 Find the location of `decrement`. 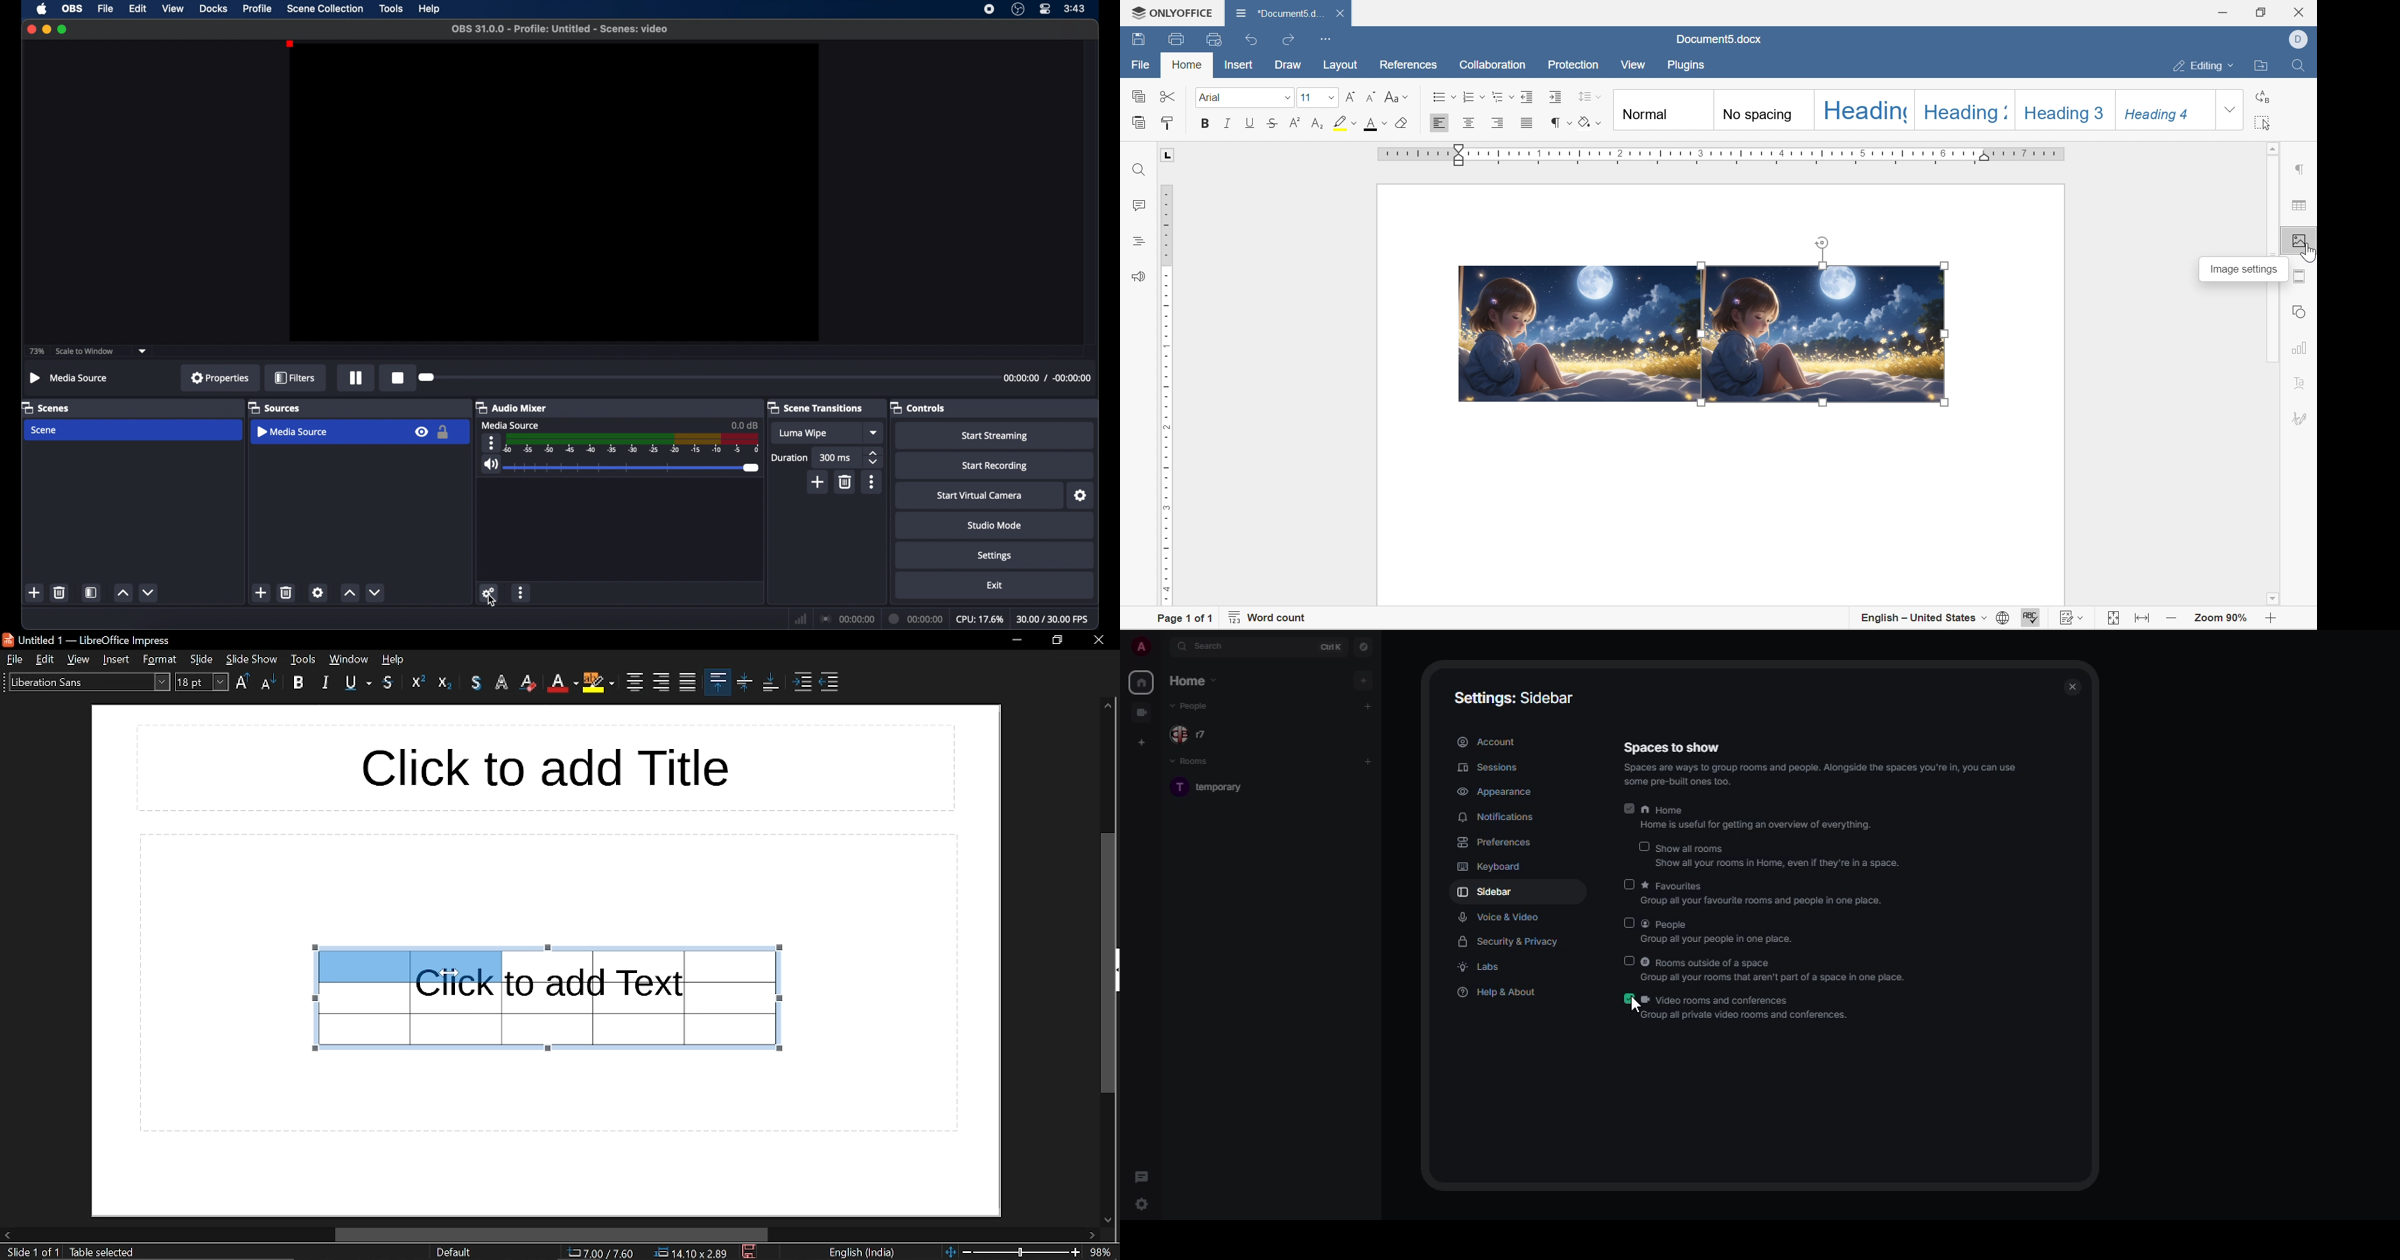

decrement is located at coordinates (374, 592).